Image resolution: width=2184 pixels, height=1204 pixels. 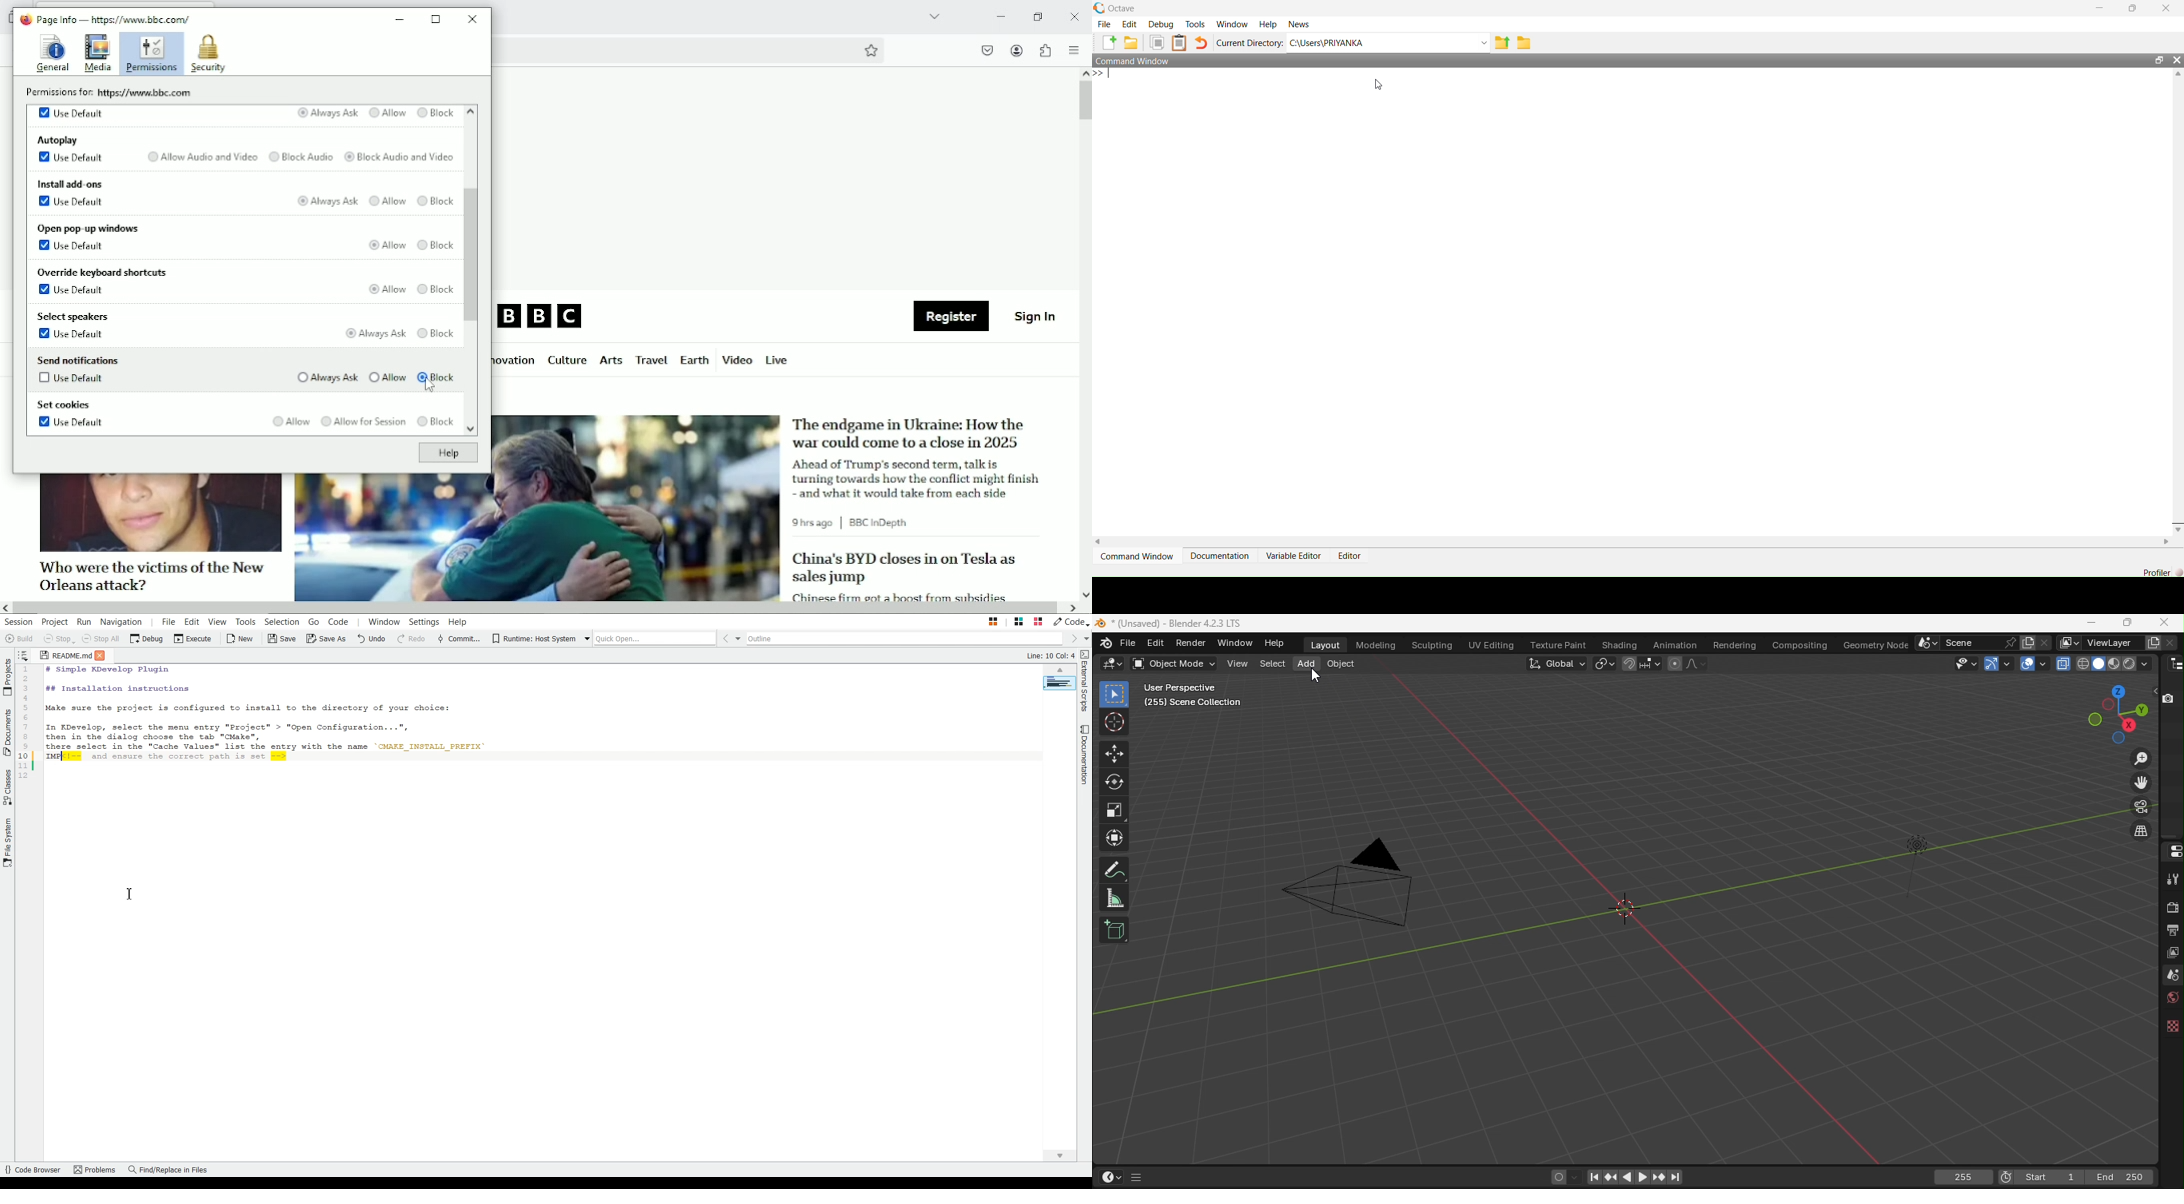 What do you see at coordinates (2006, 1176) in the screenshot?
I see `Use preview range` at bounding box center [2006, 1176].